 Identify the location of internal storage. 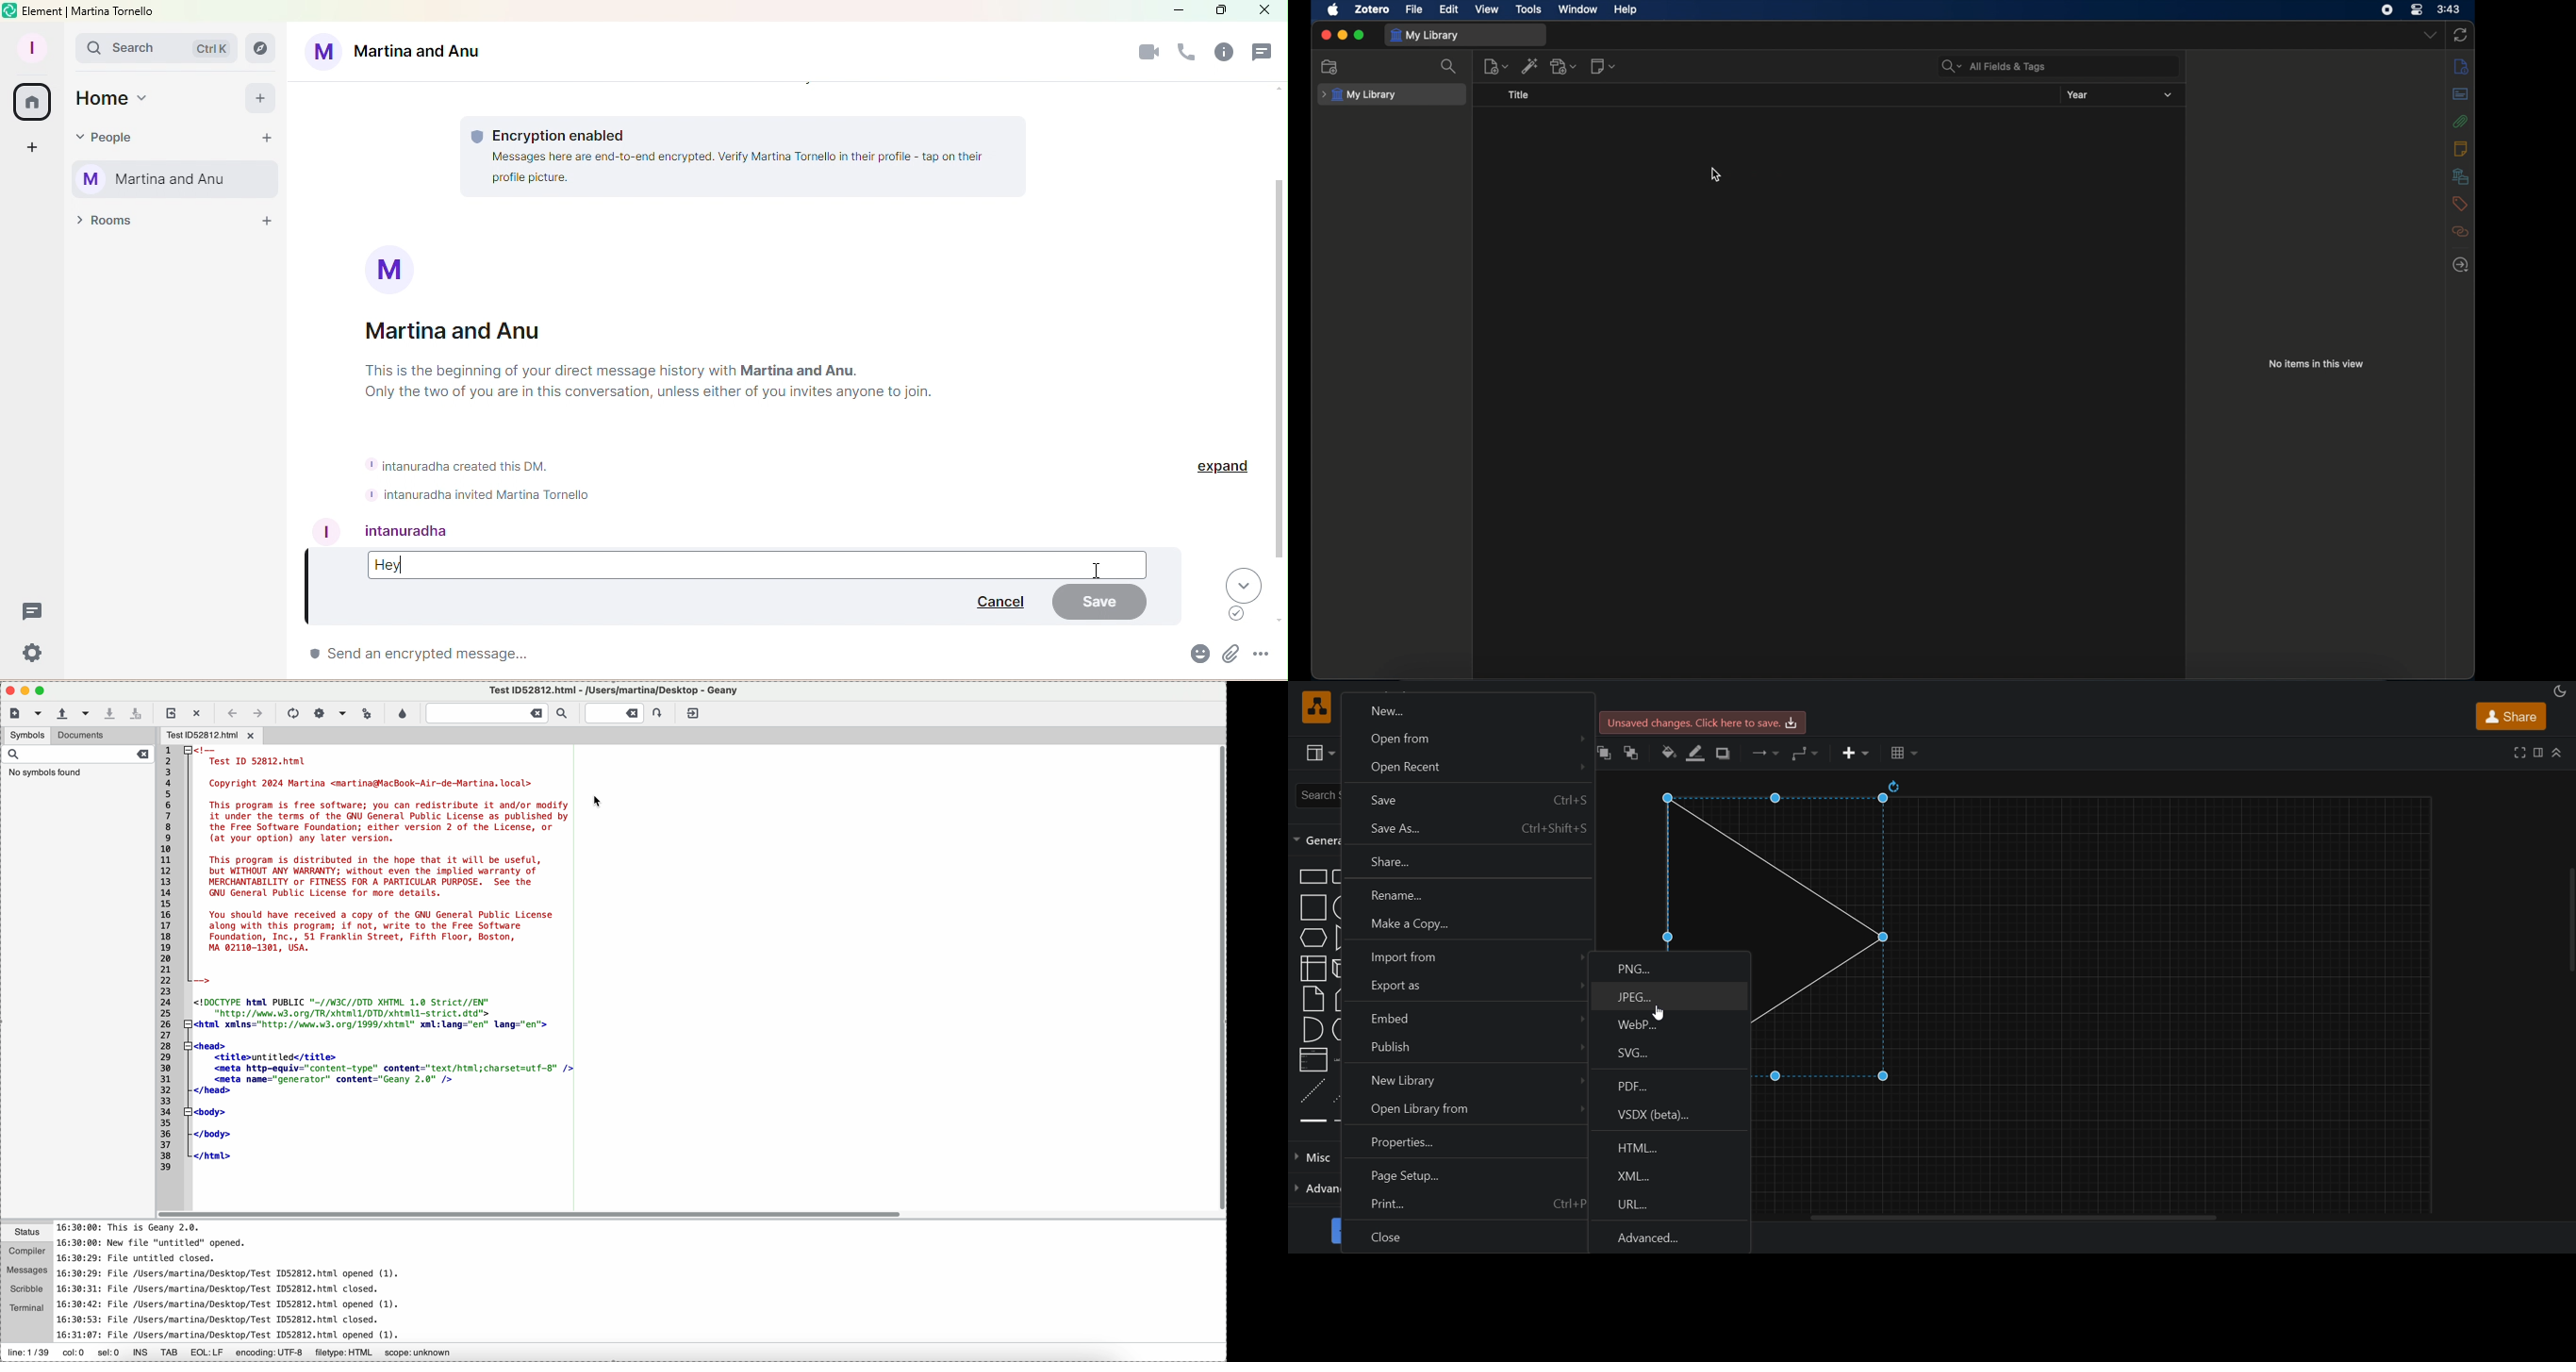
(1313, 970).